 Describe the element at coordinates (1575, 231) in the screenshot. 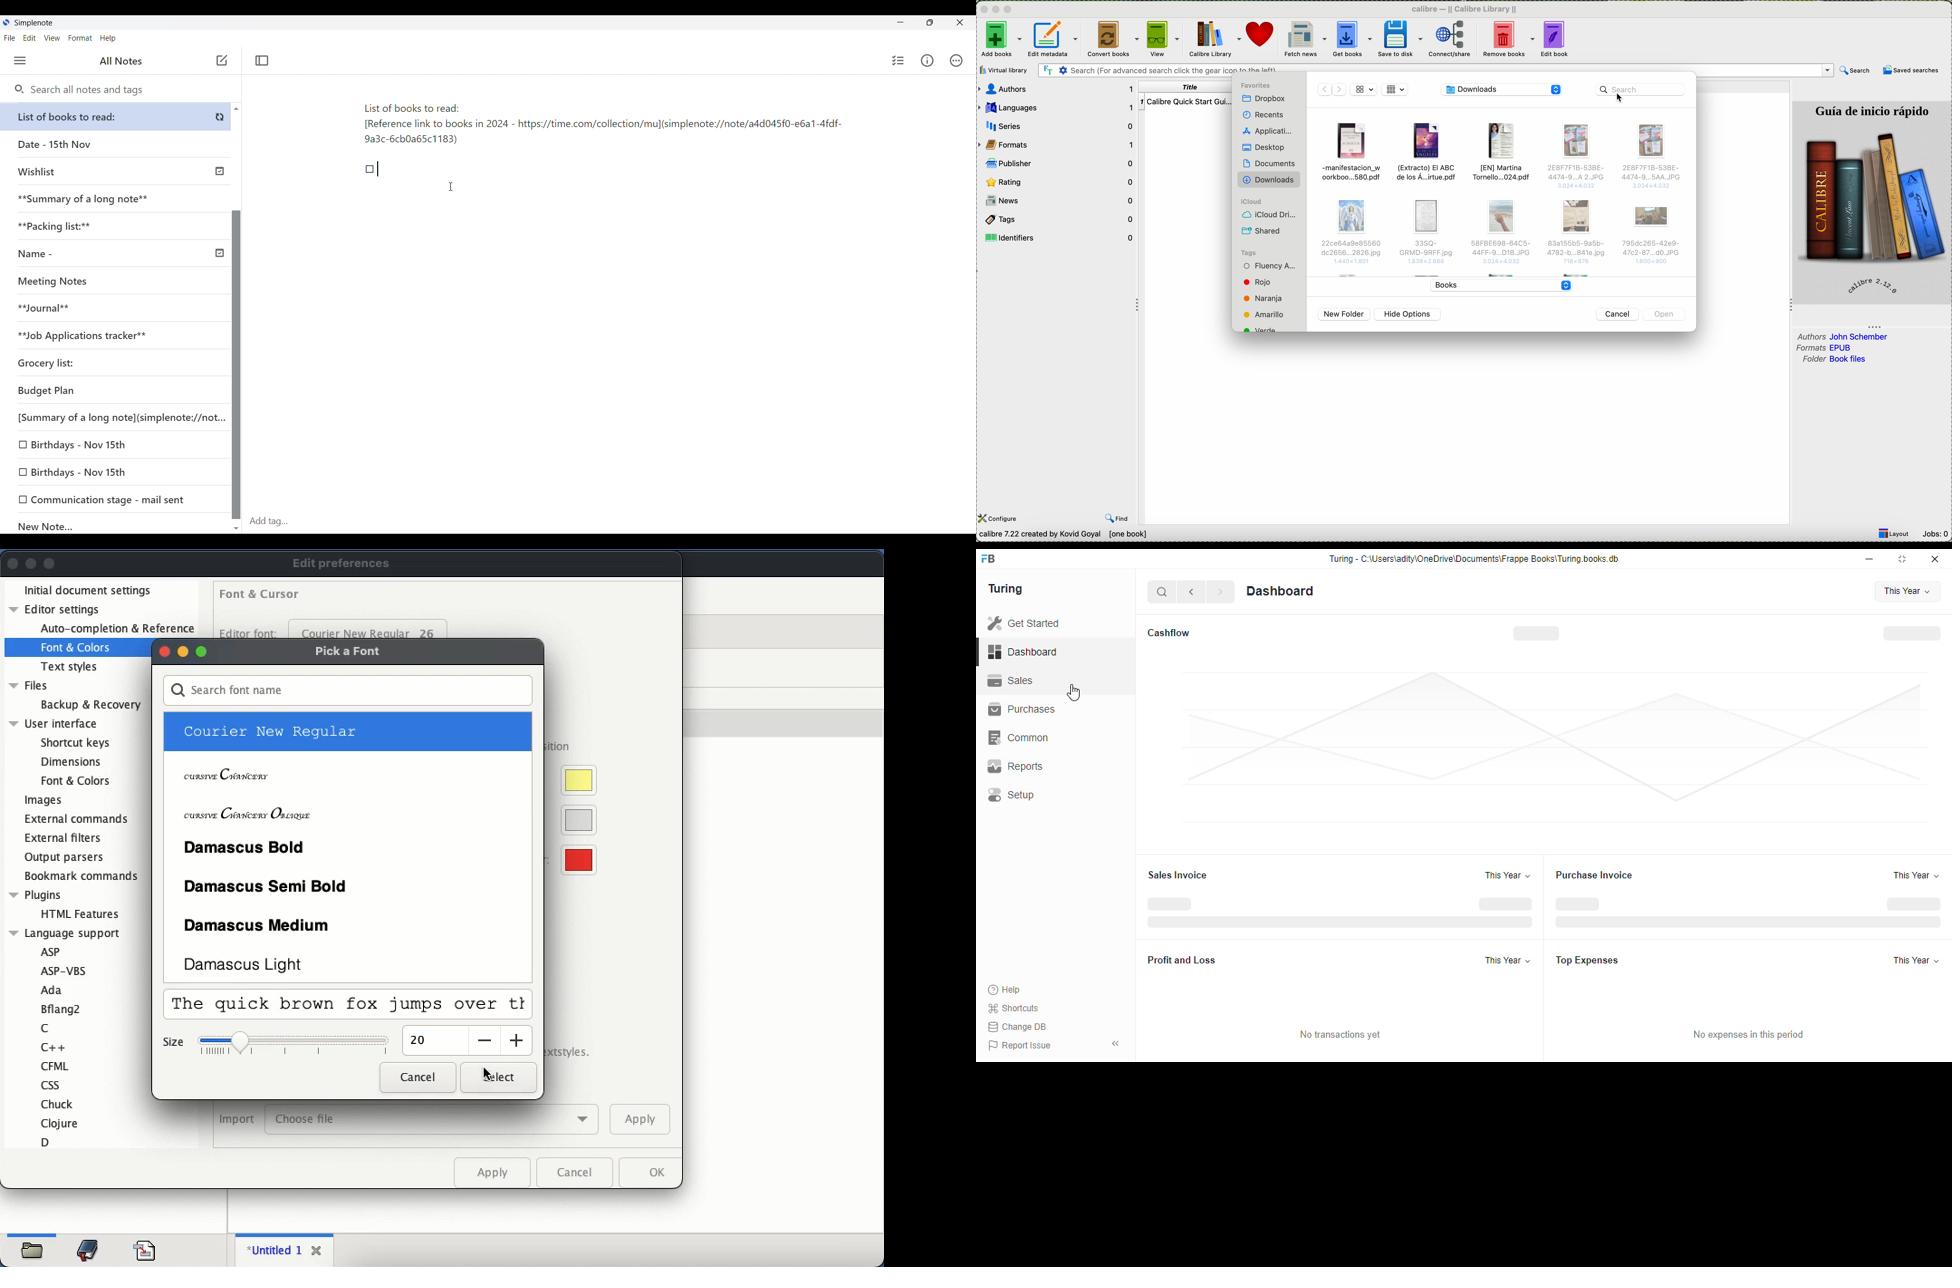

I see `` at that location.